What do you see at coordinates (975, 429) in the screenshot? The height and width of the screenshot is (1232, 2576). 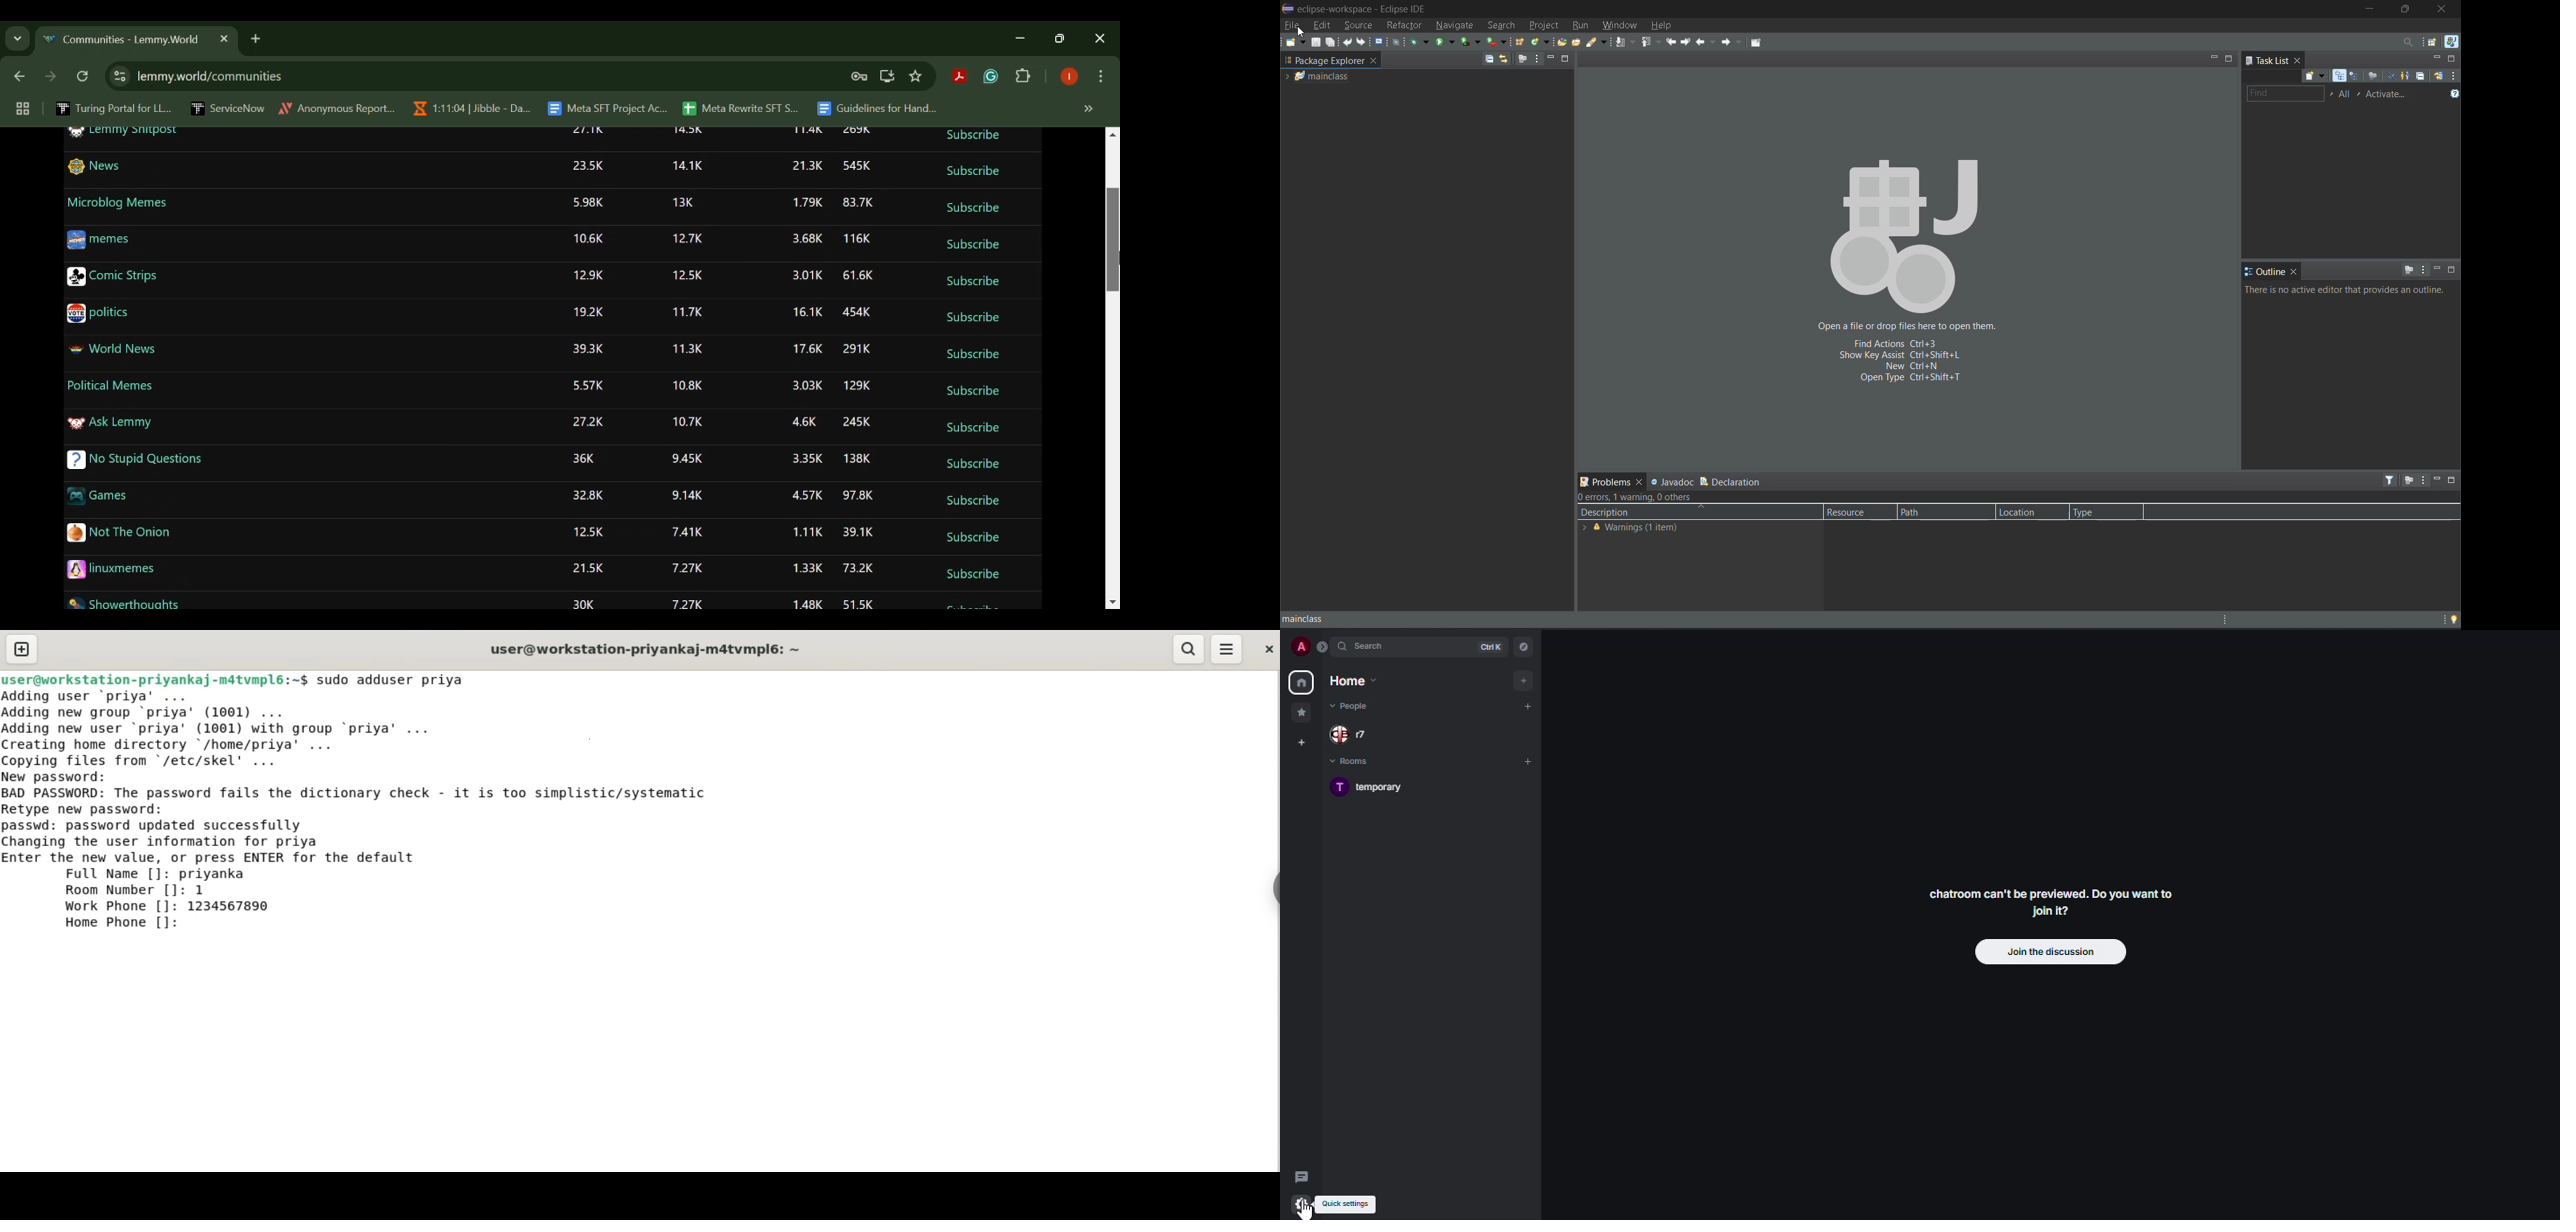 I see `Subscribe` at bounding box center [975, 429].